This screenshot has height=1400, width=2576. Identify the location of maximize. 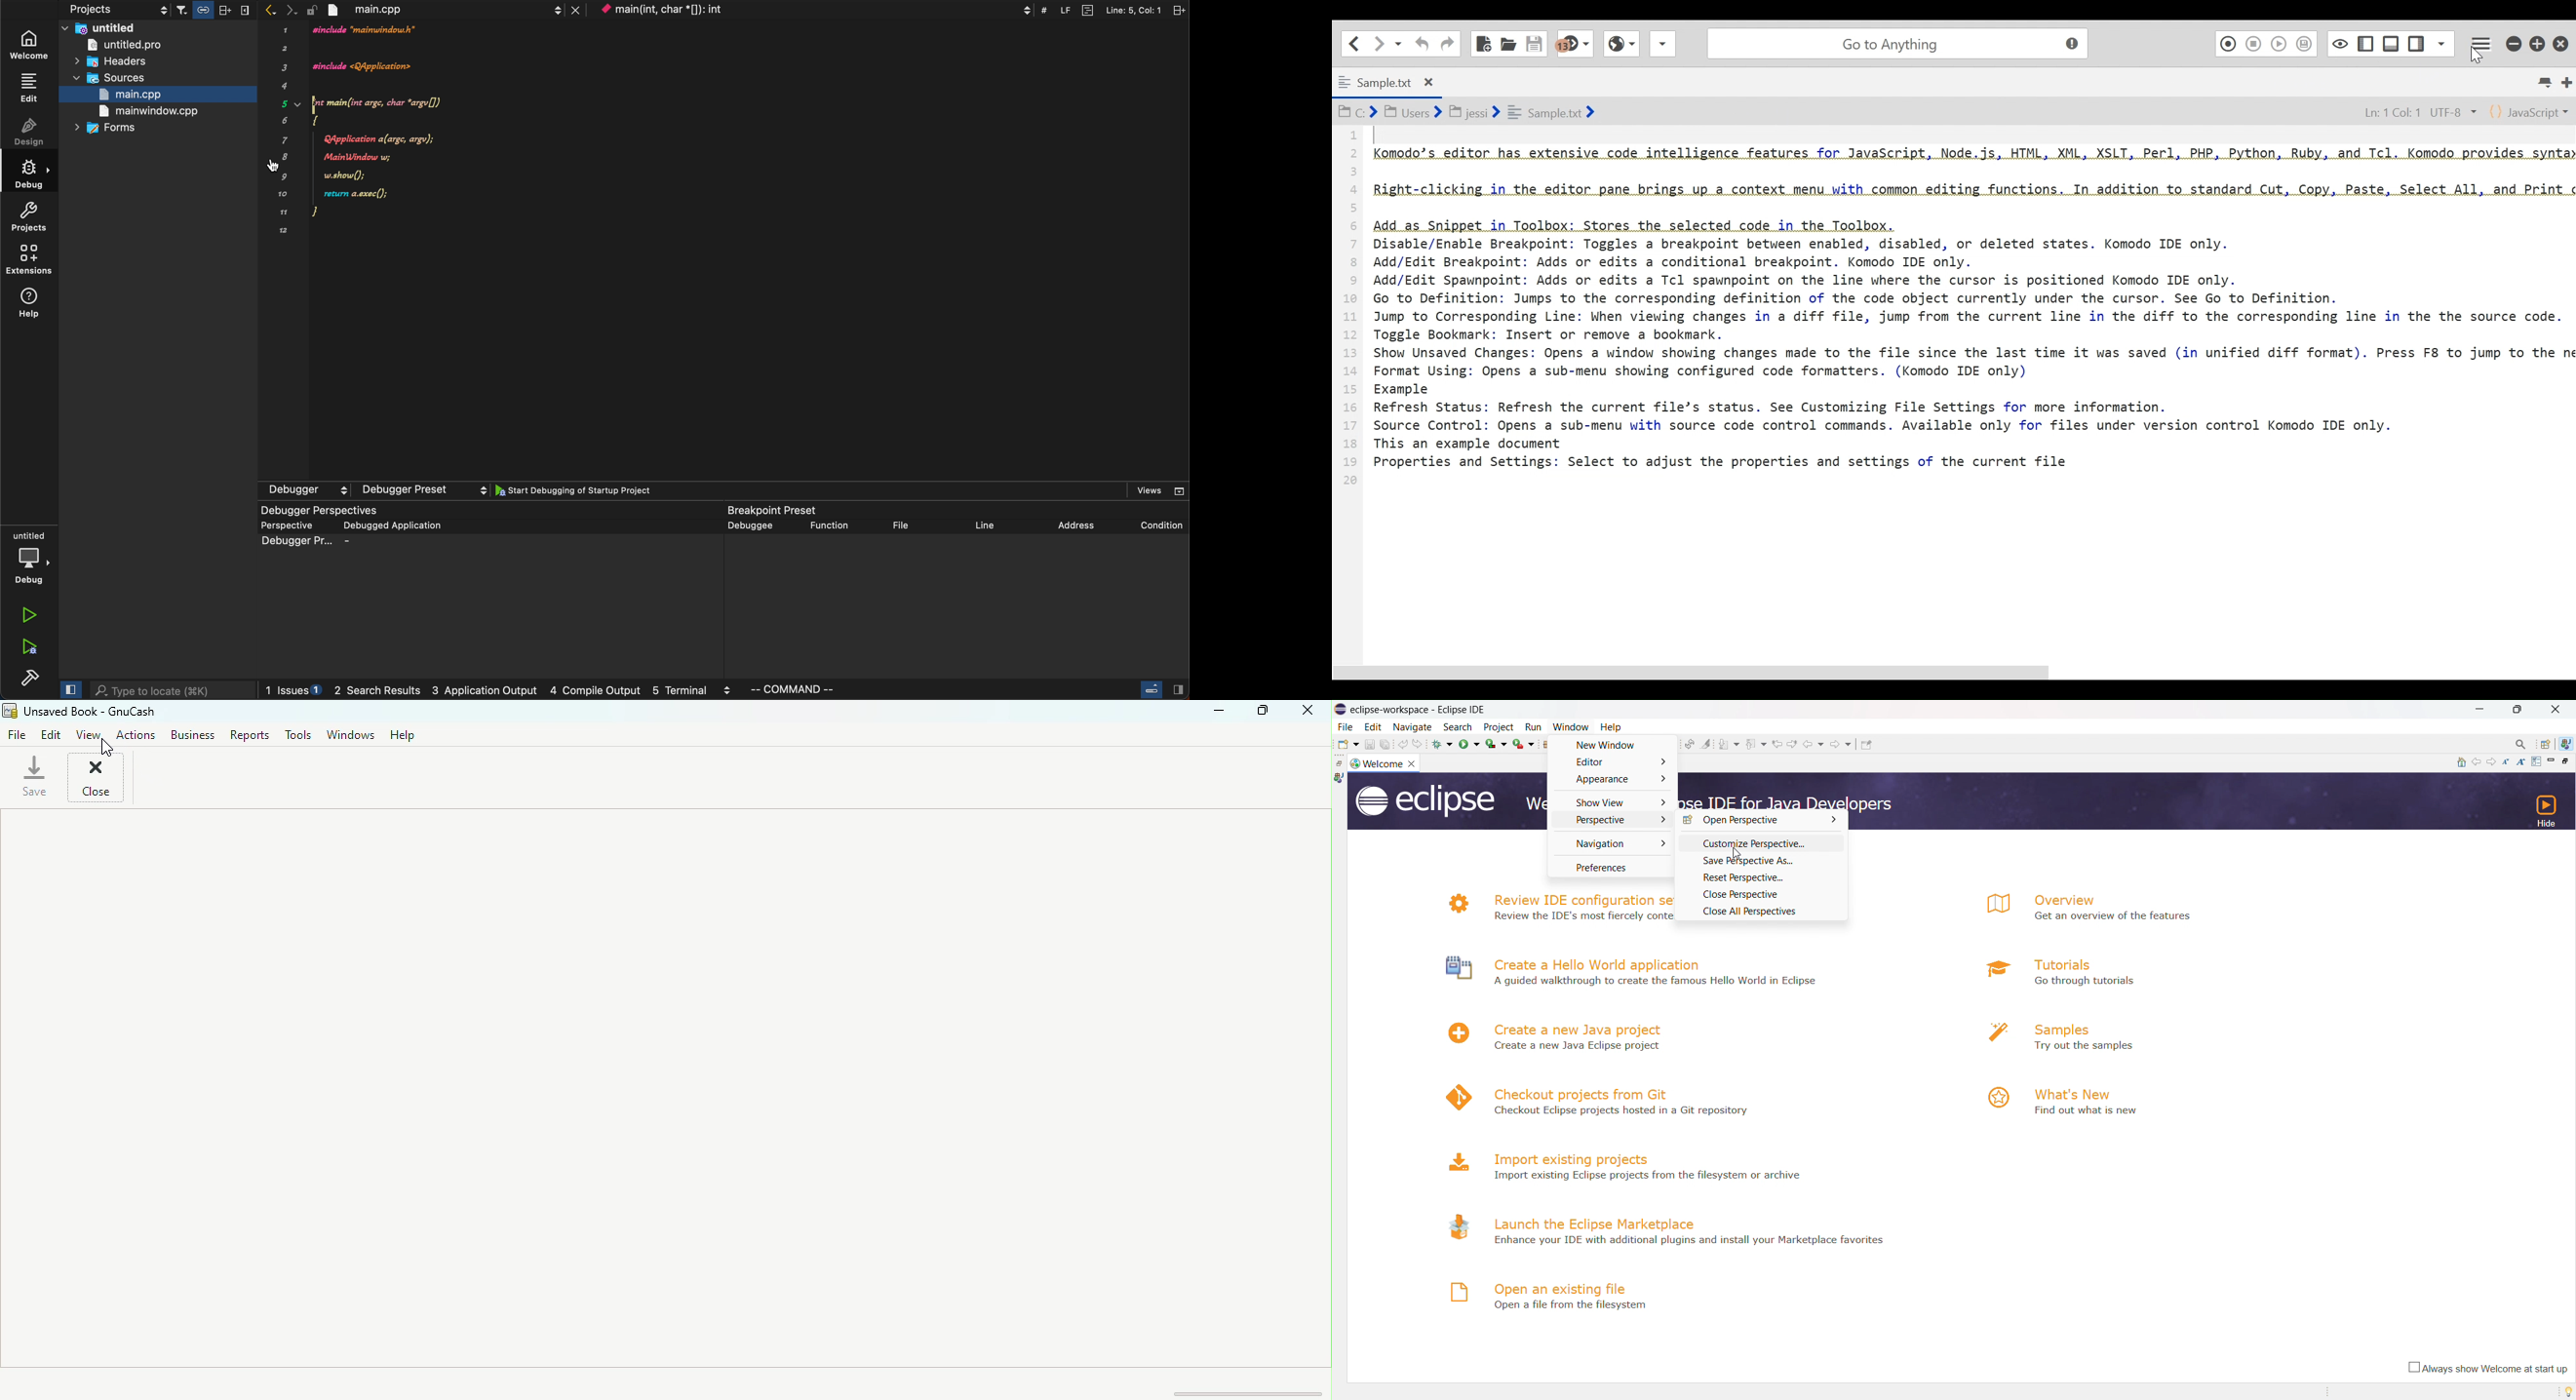
(2519, 710).